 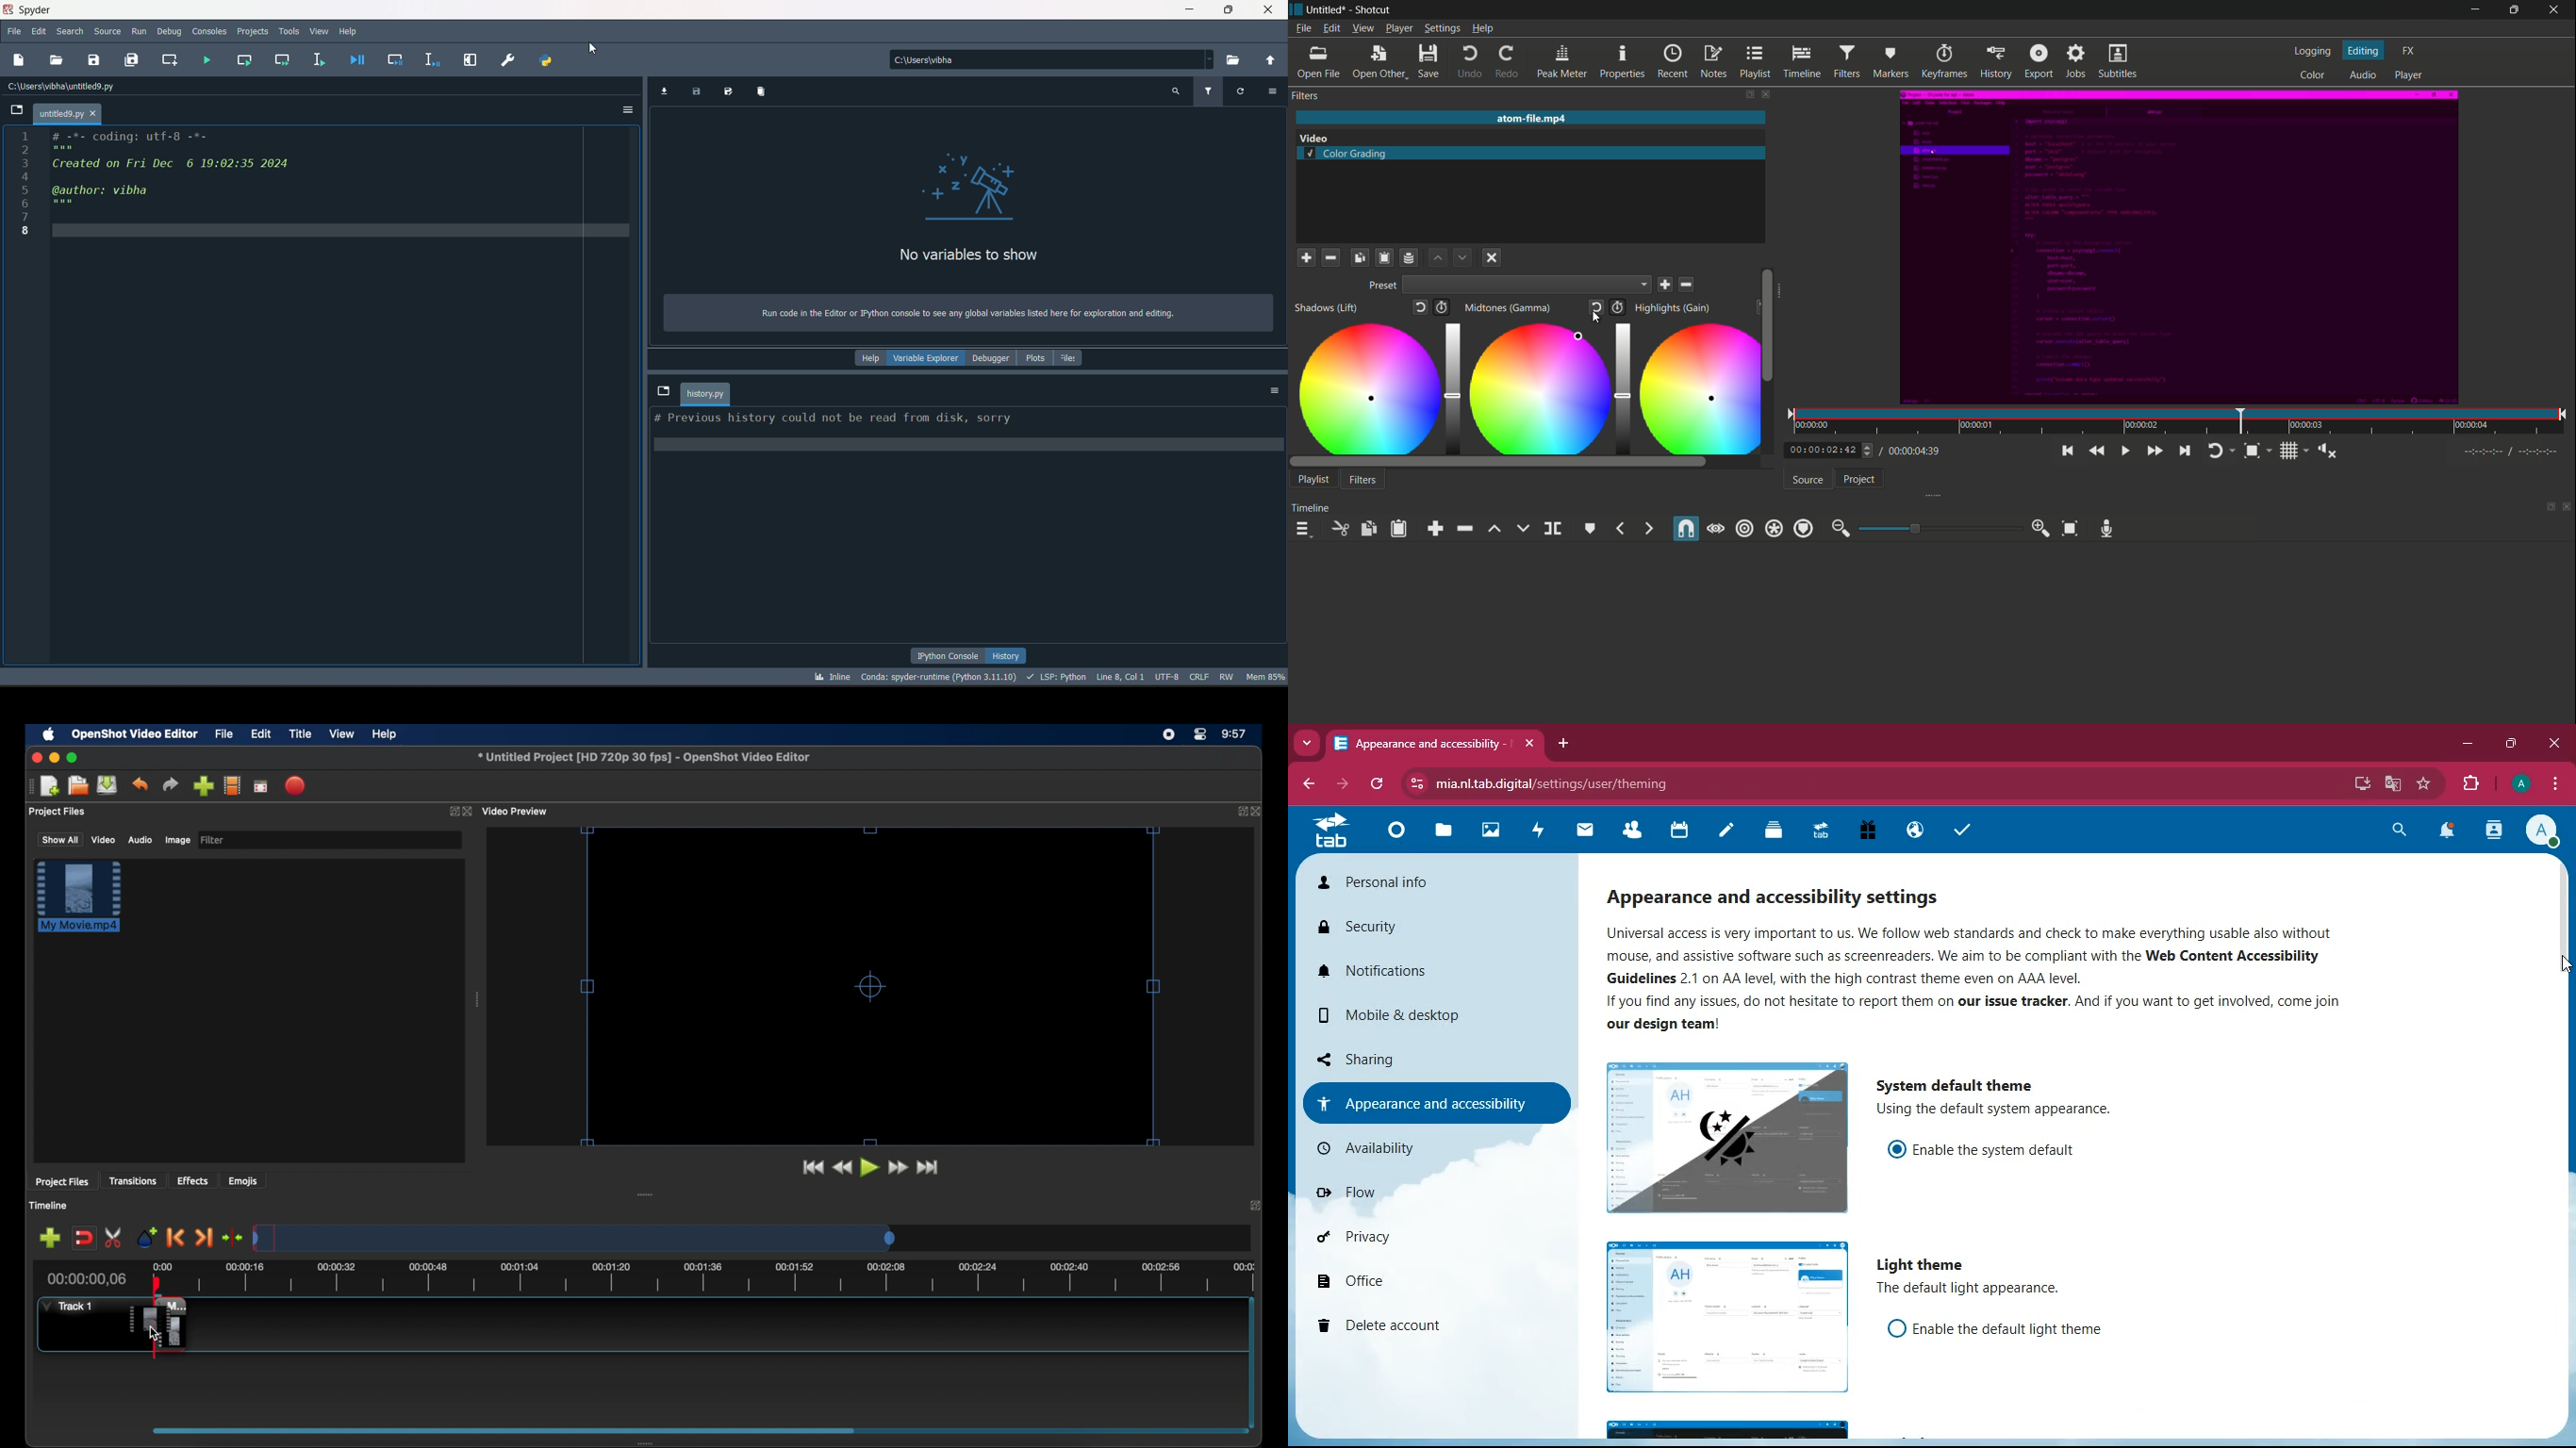 What do you see at coordinates (1417, 1325) in the screenshot?
I see `delete account` at bounding box center [1417, 1325].